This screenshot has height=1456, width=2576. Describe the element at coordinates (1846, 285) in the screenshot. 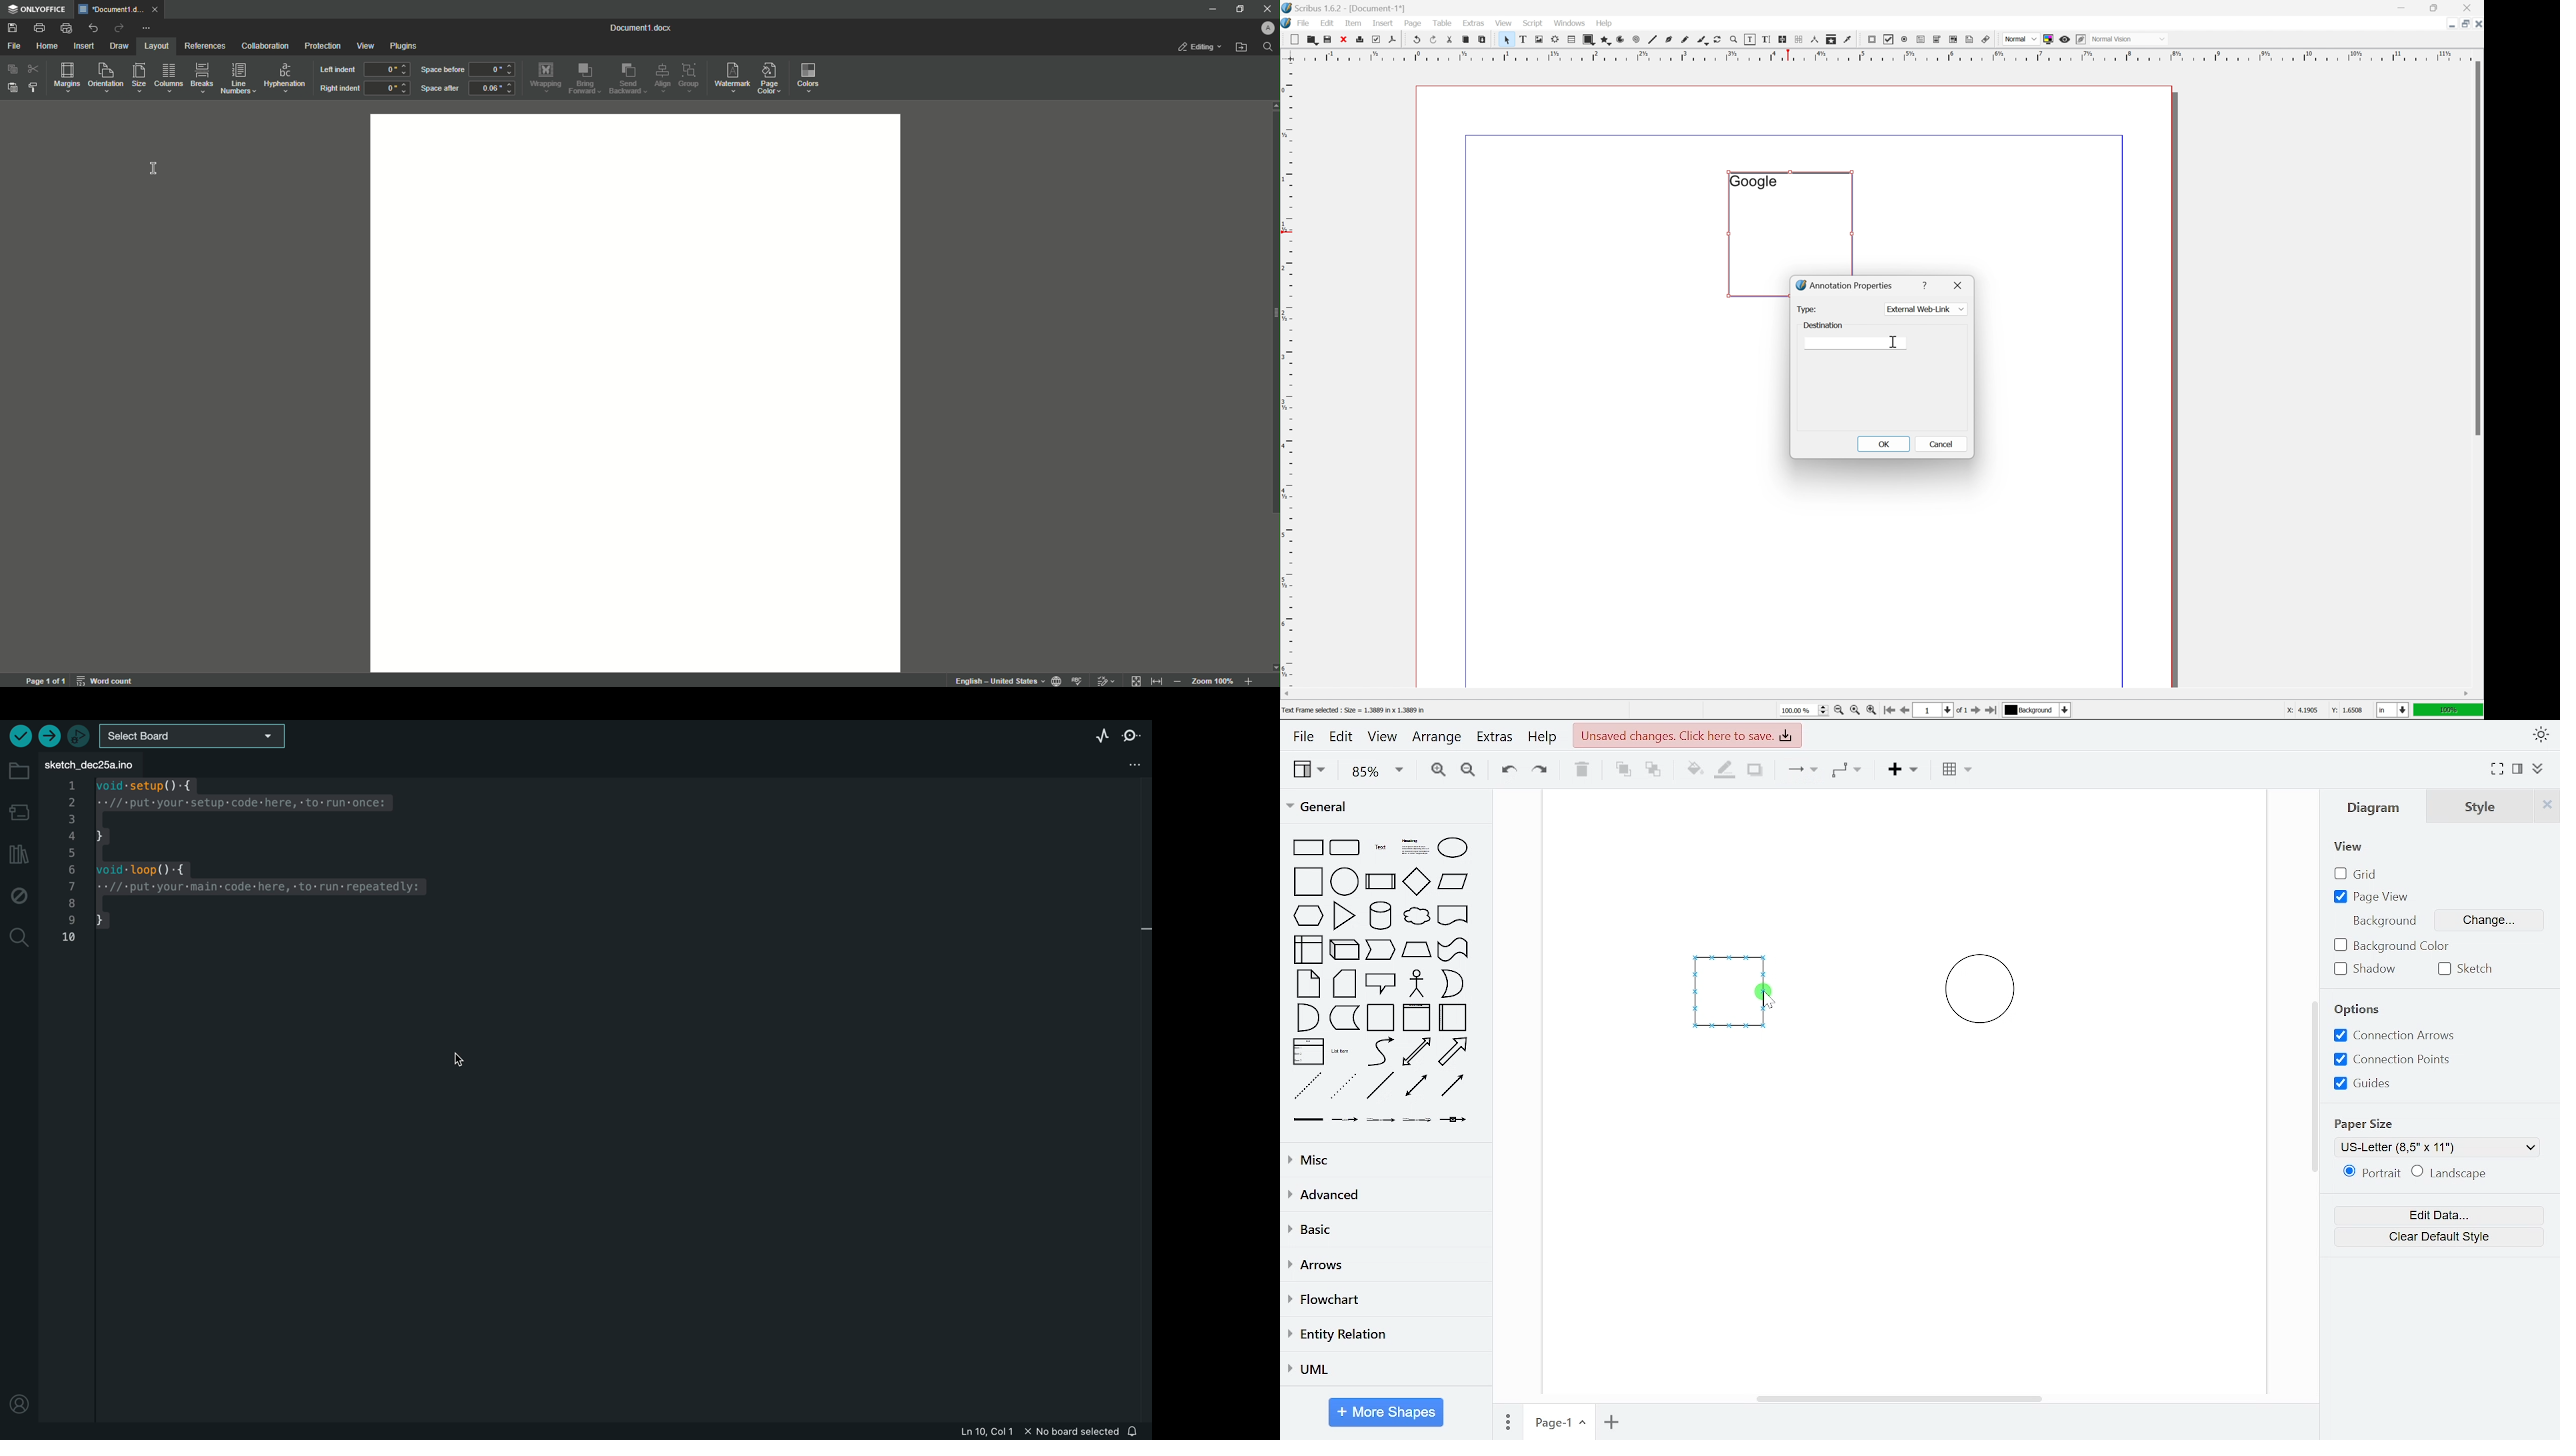

I see `annotation properties` at that location.